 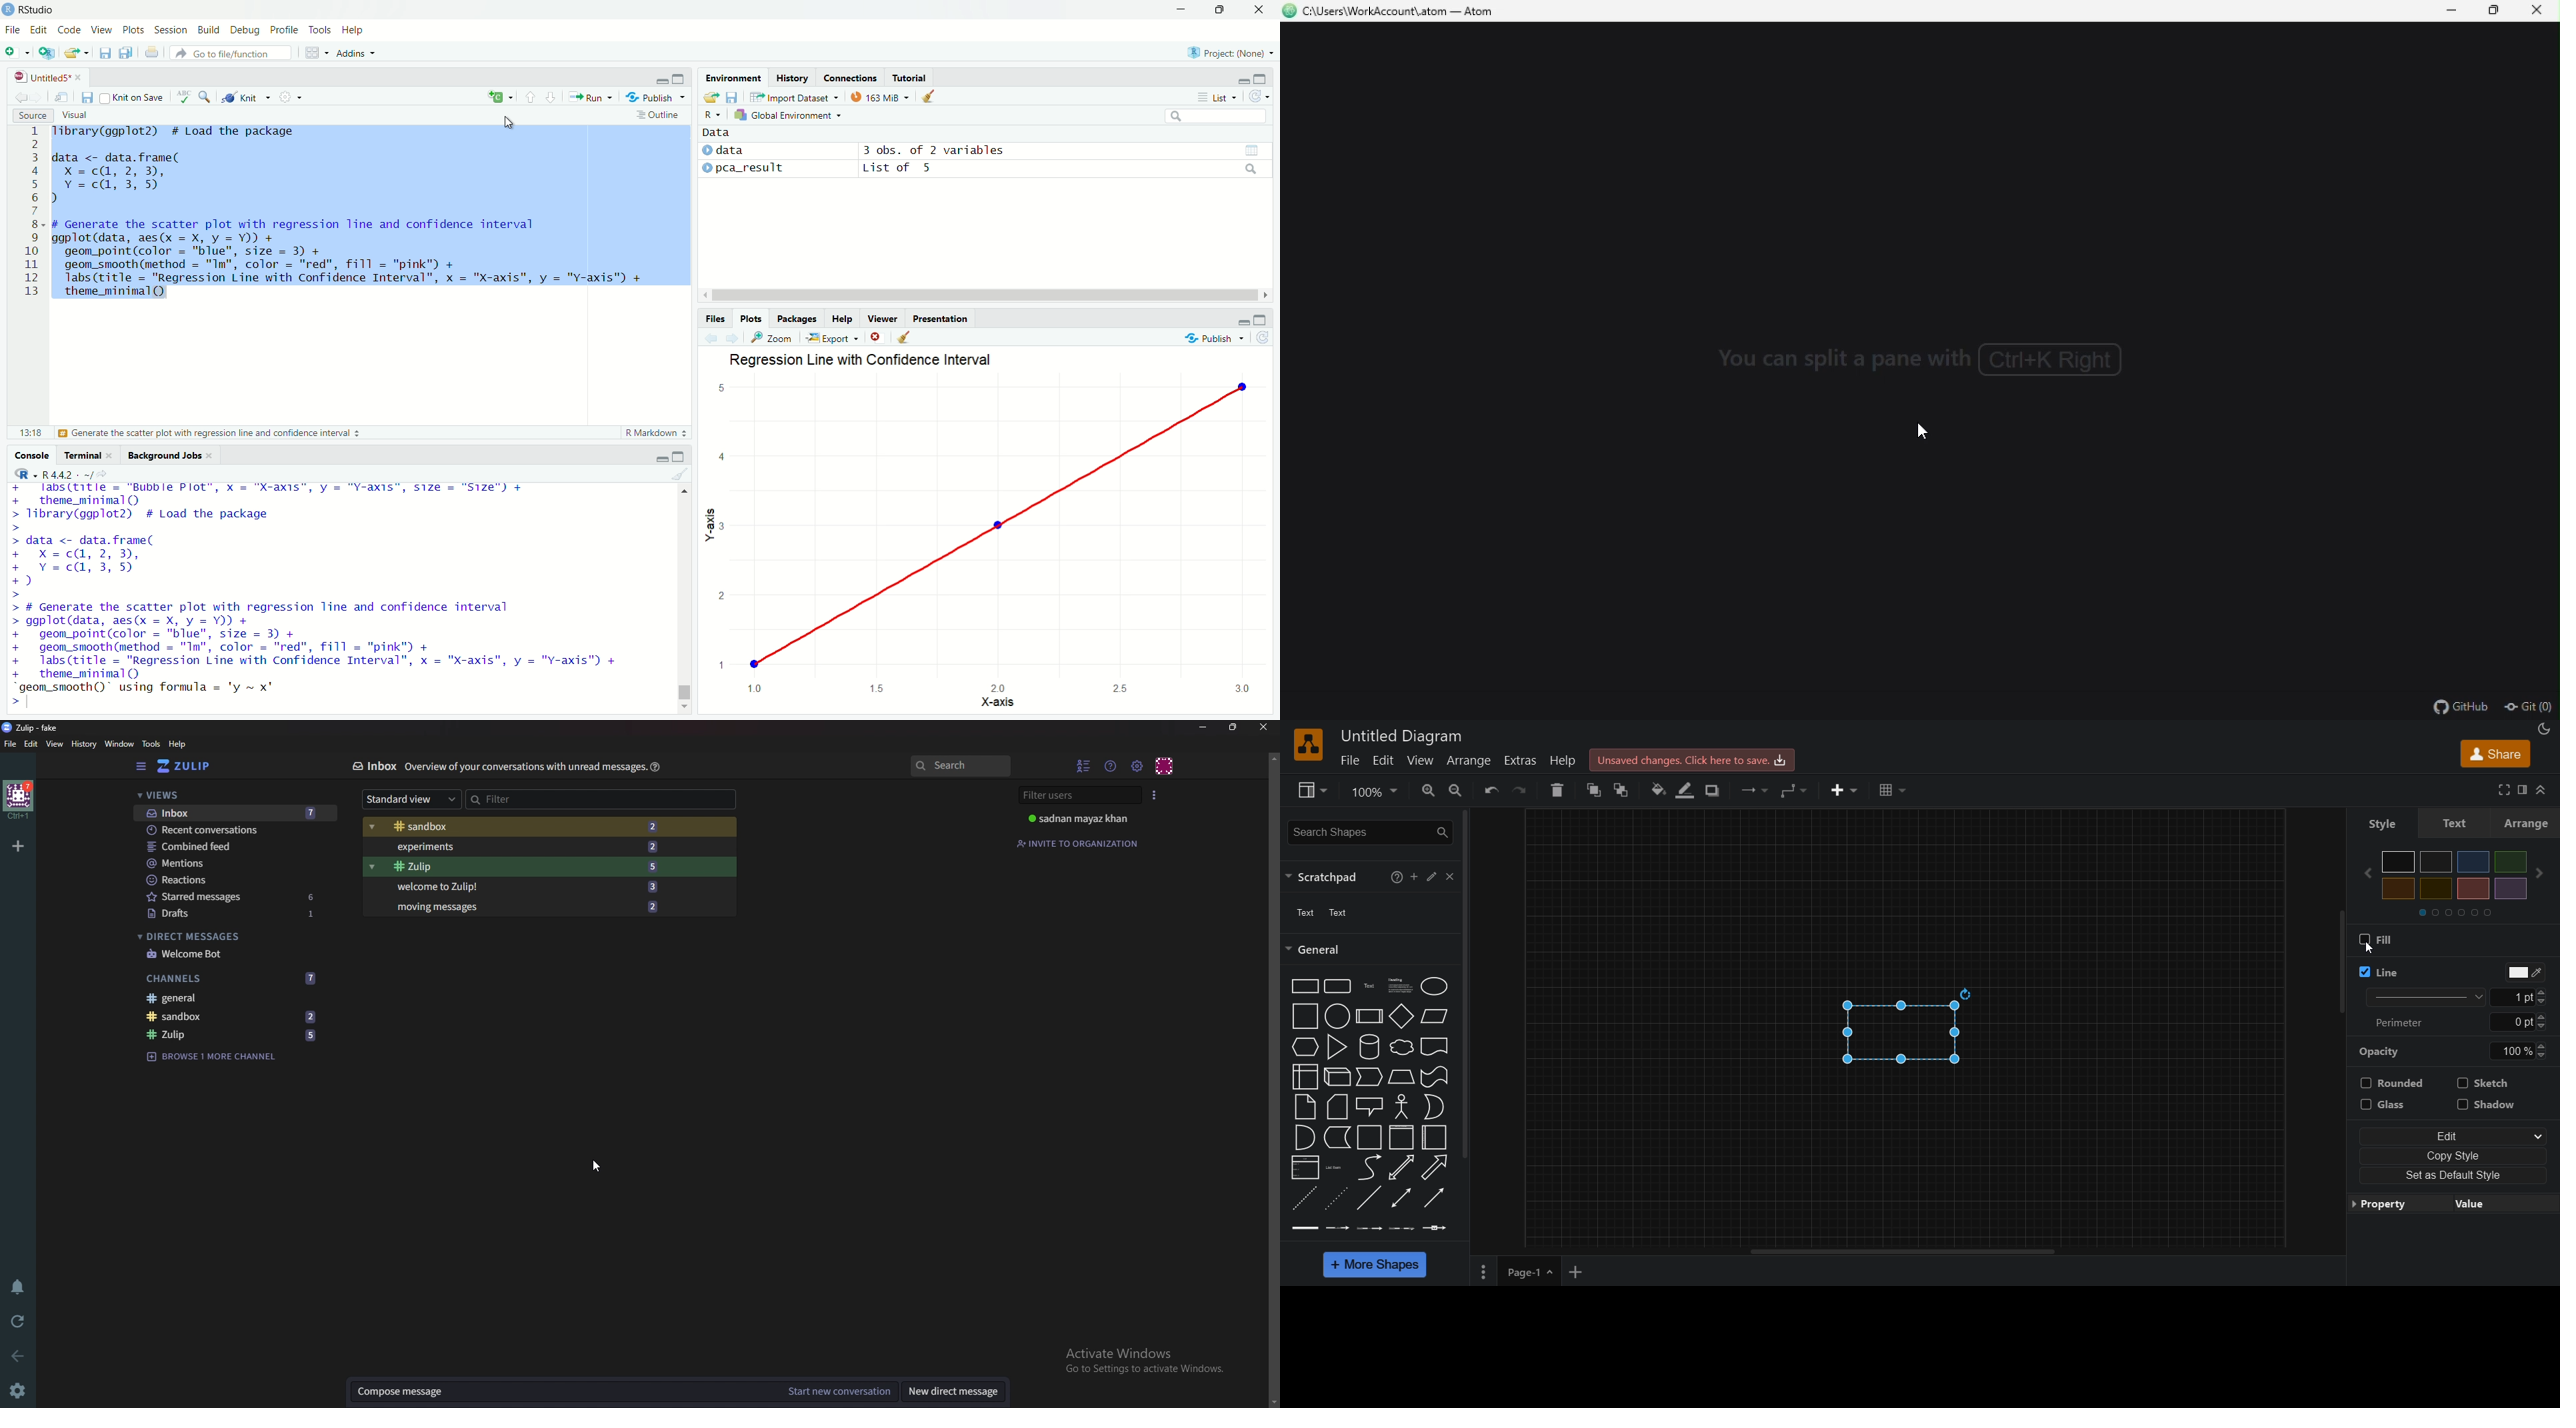 What do you see at coordinates (1469, 761) in the screenshot?
I see `arrange` at bounding box center [1469, 761].